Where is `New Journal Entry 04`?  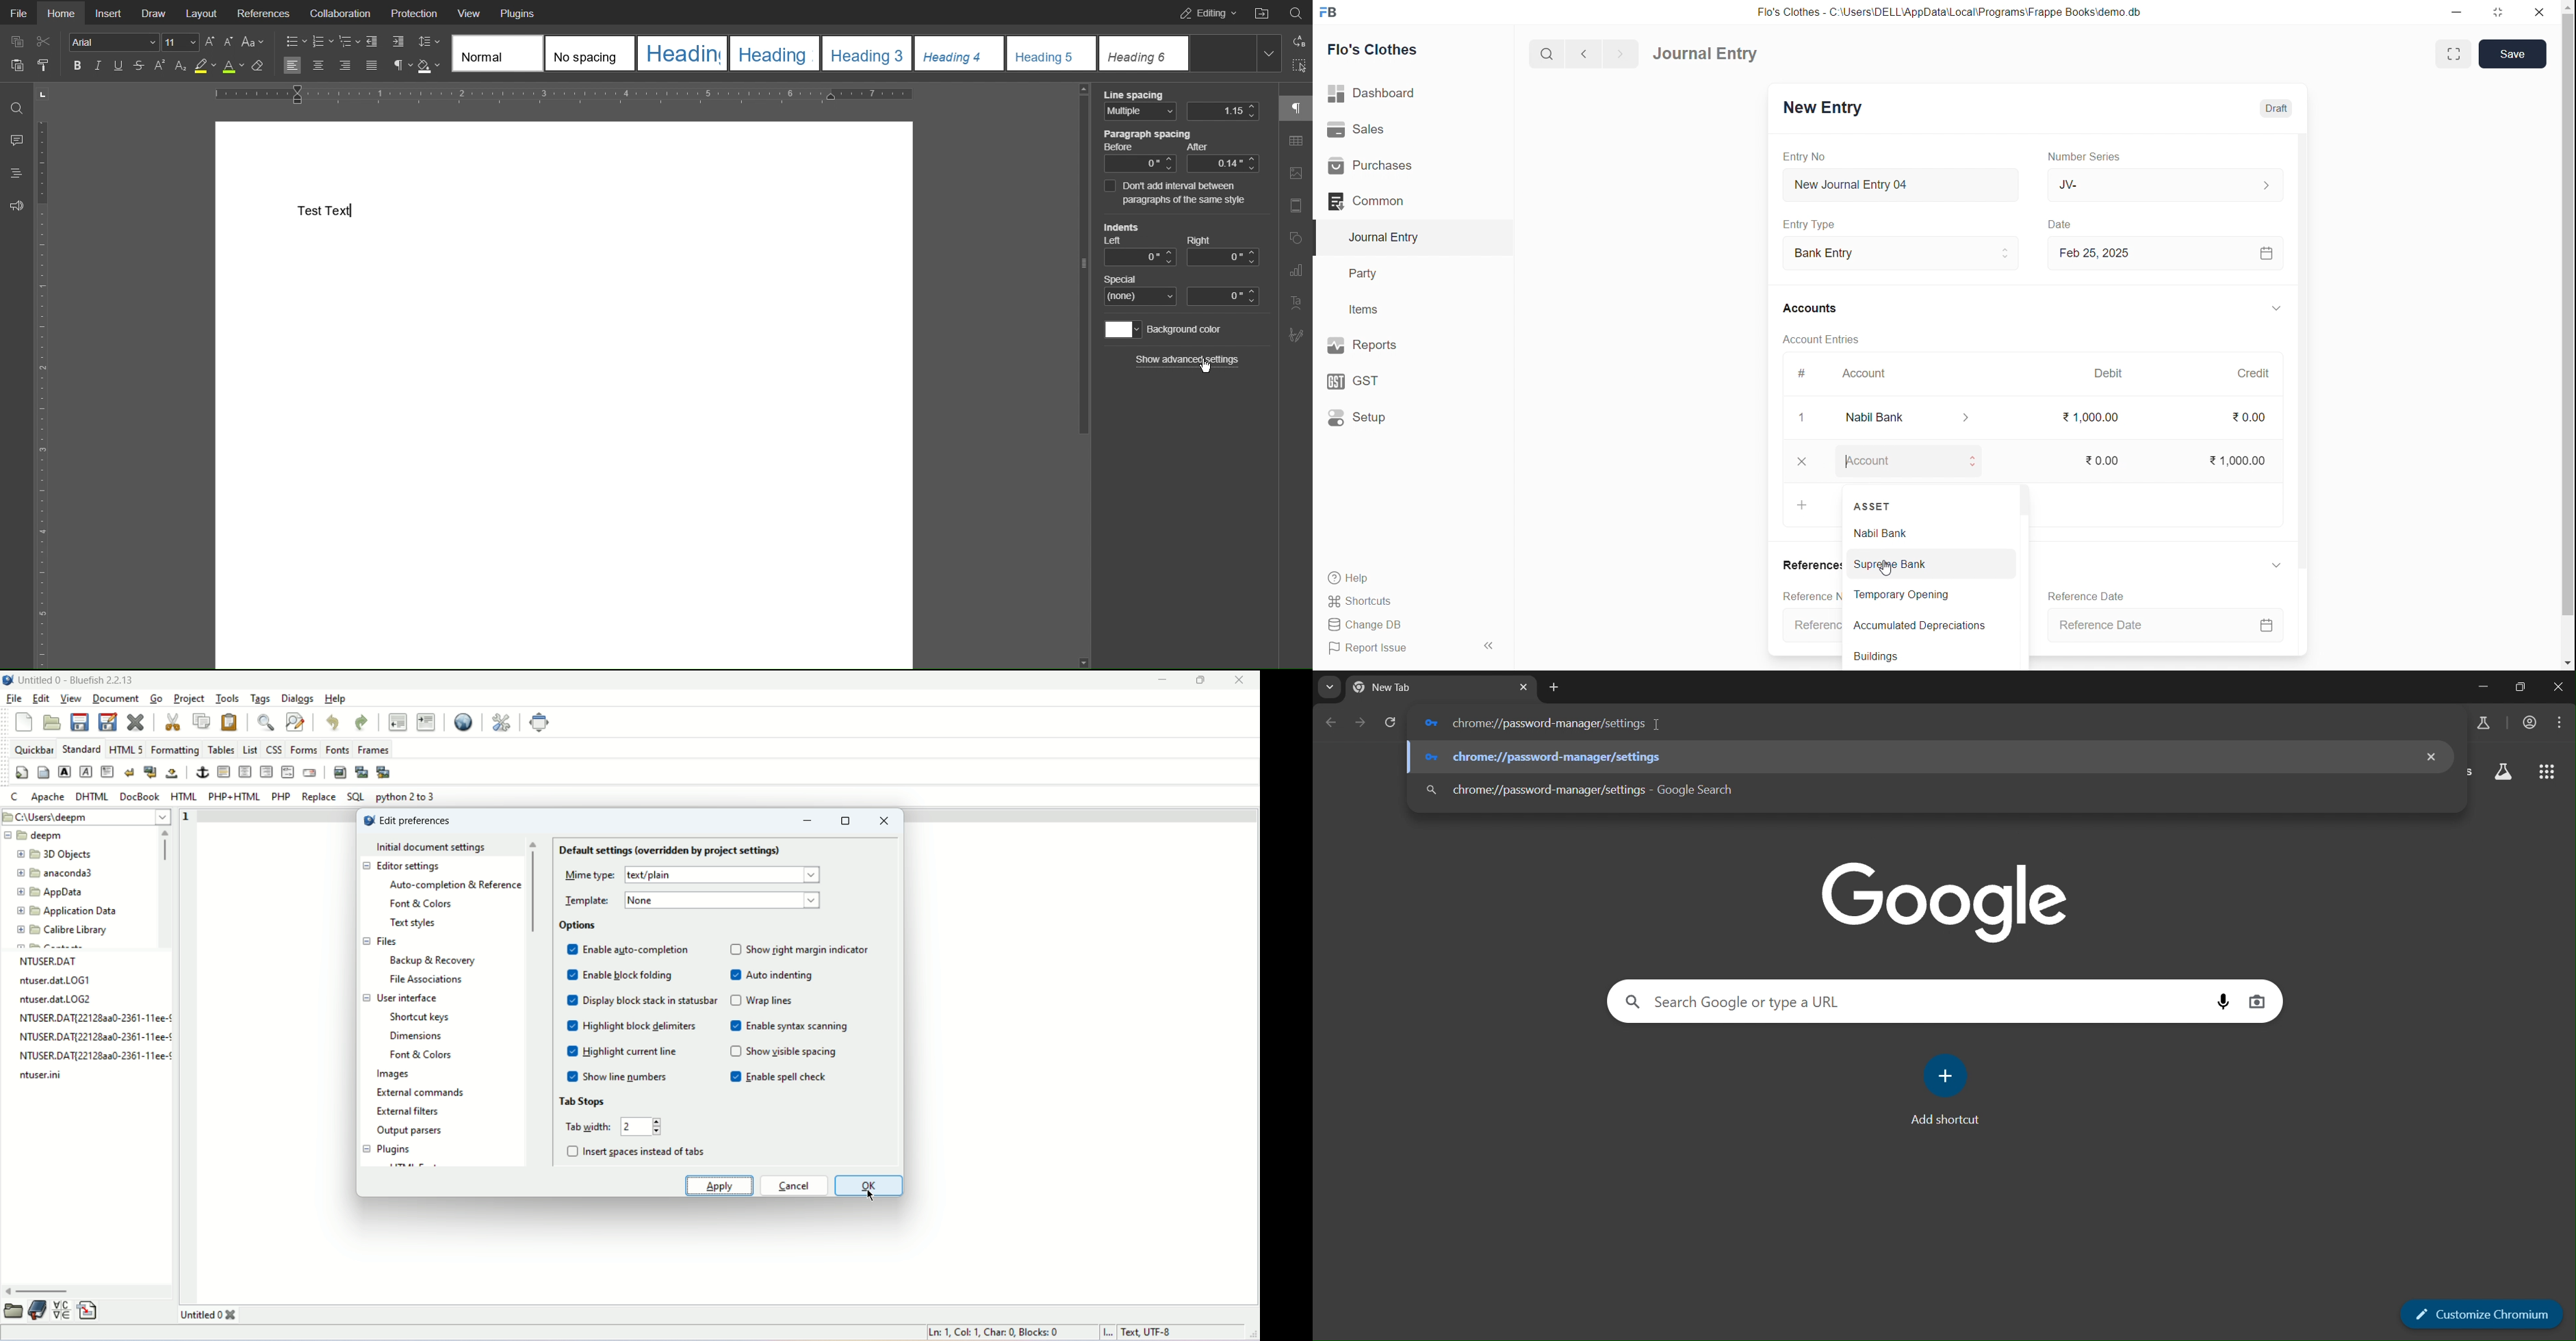 New Journal Entry 04 is located at coordinates (1905, 184).